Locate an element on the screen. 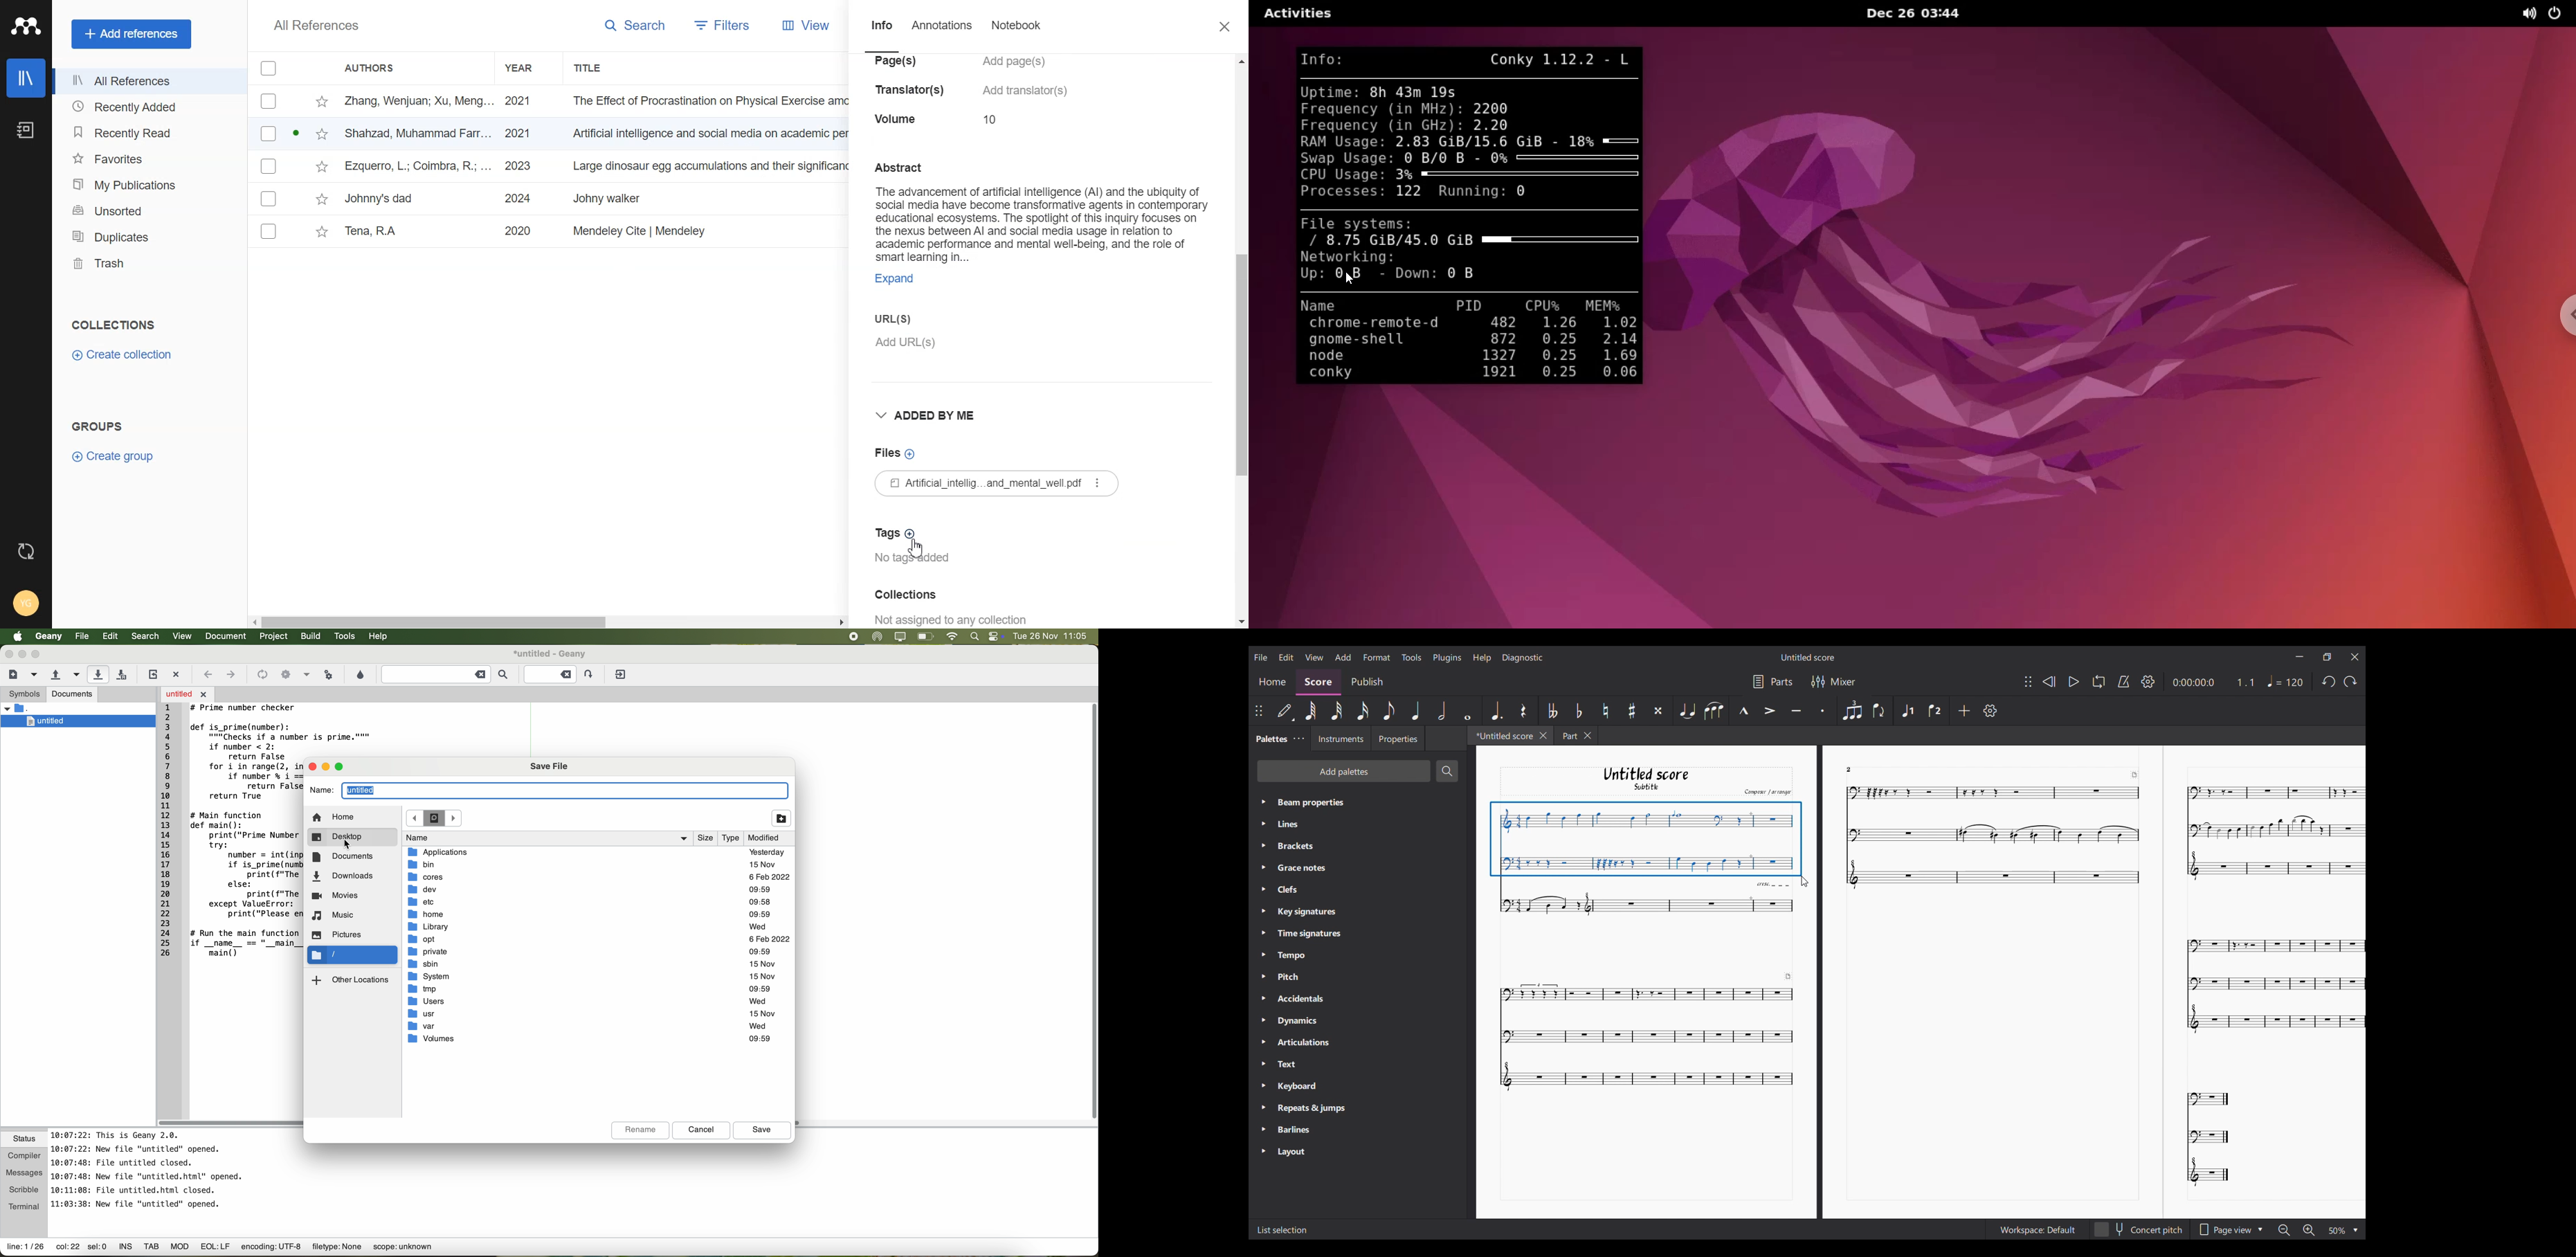 This screenshot has height=1260, width=2576. Group is located at coordinates (98, 426).